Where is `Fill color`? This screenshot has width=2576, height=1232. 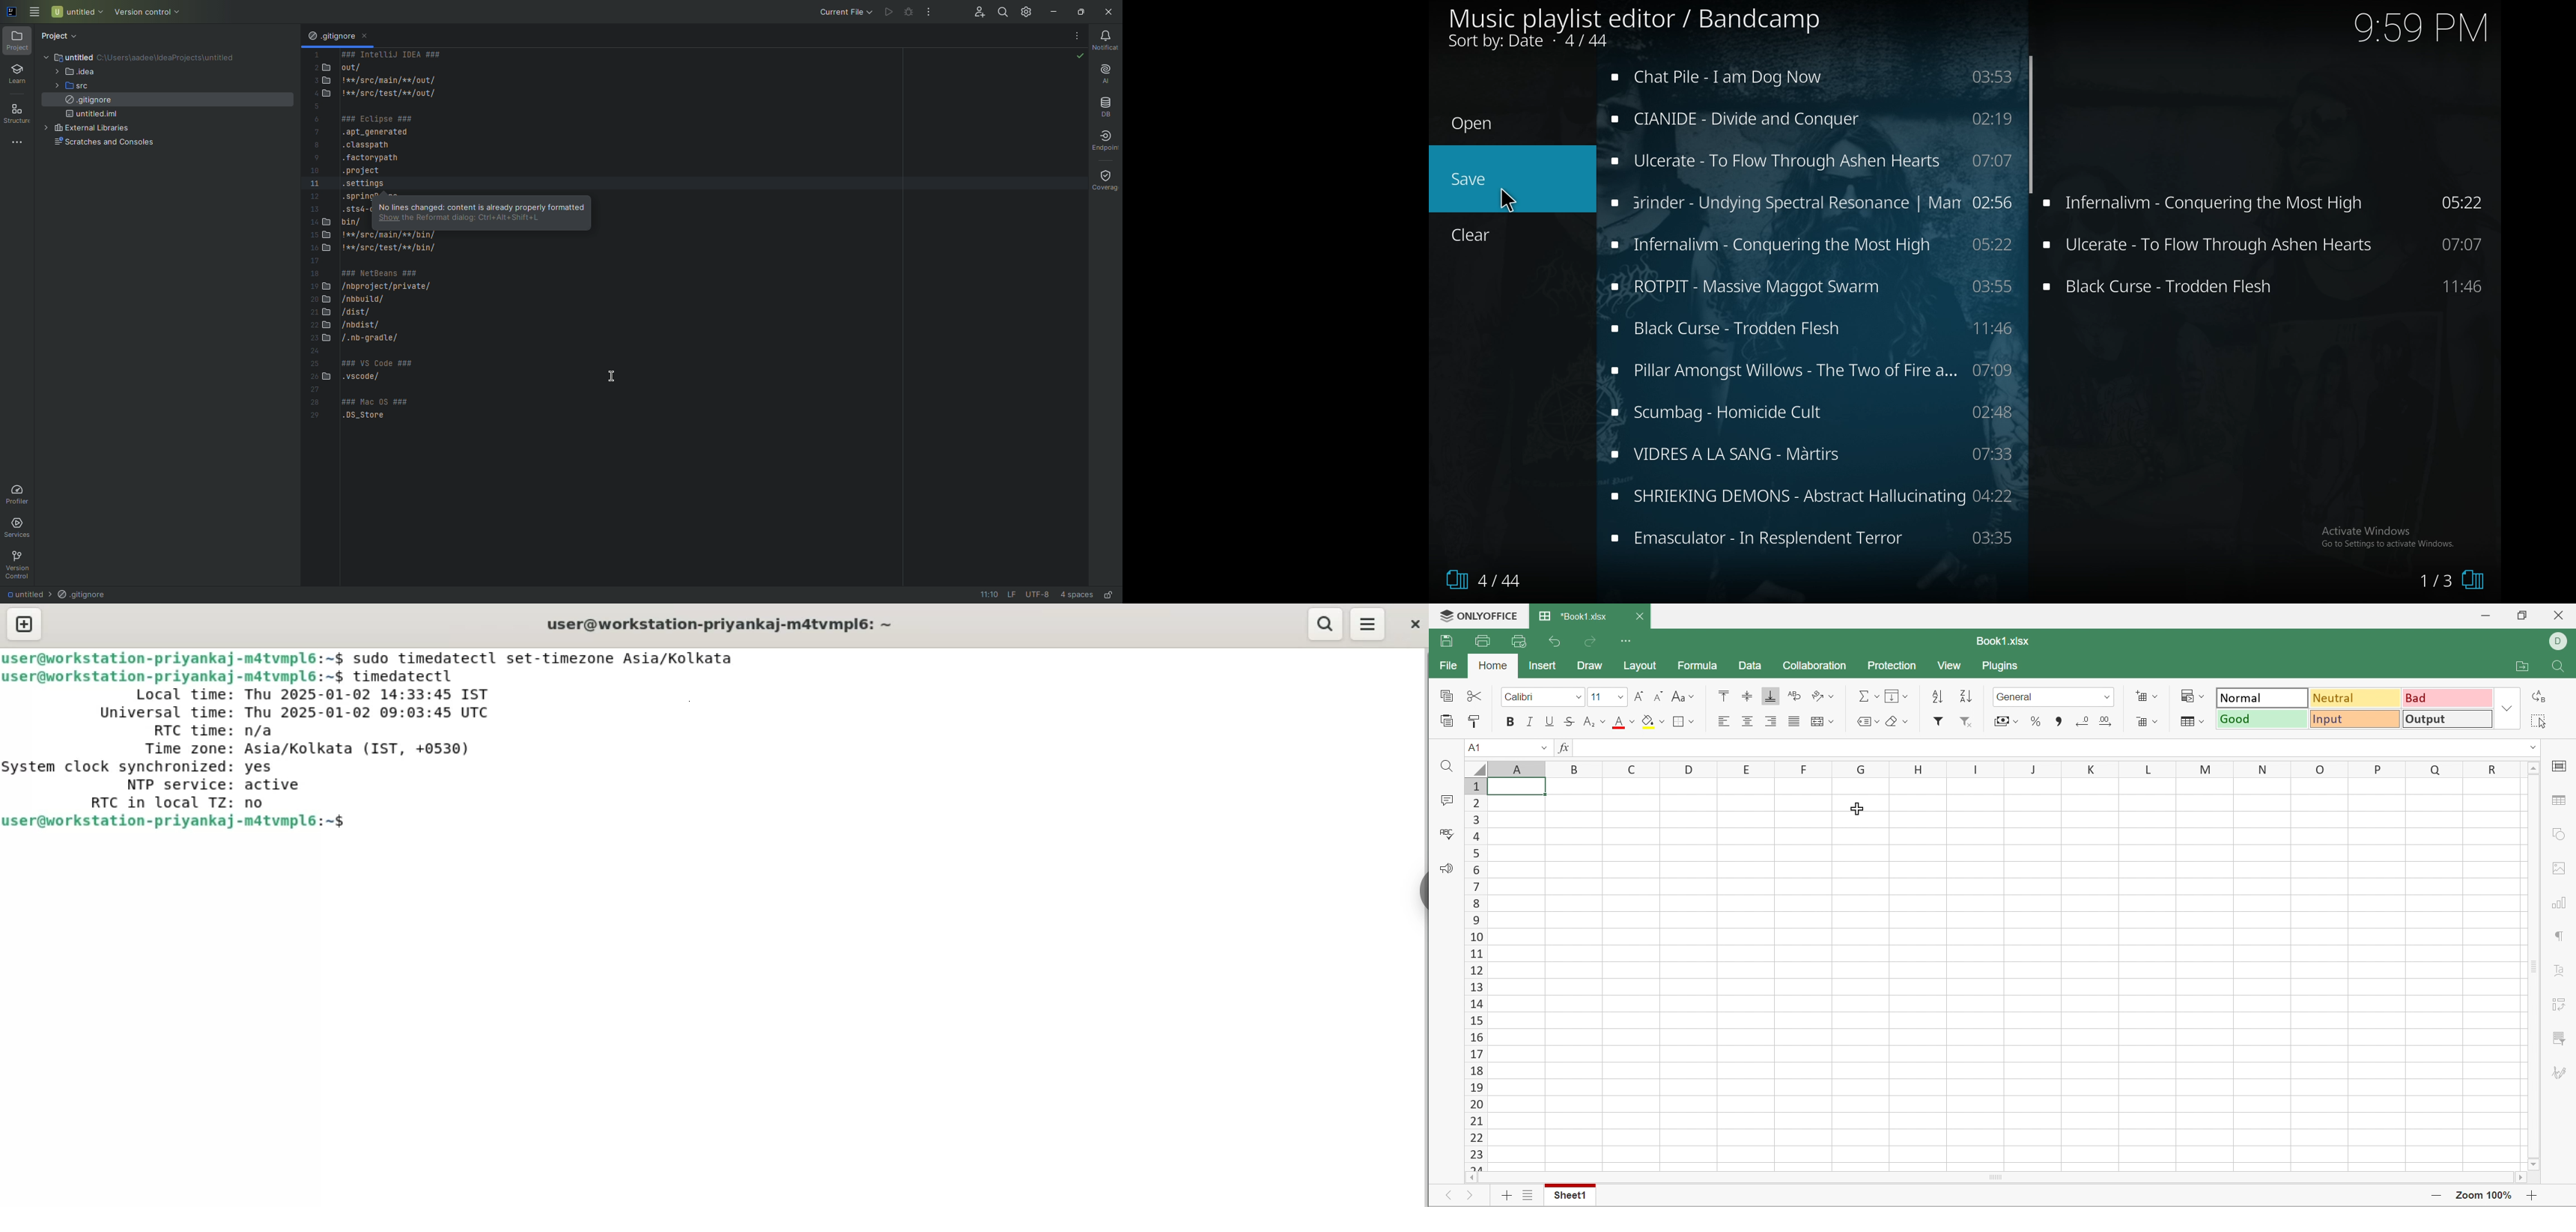
Fill color is located at coordinates (1653, 722).